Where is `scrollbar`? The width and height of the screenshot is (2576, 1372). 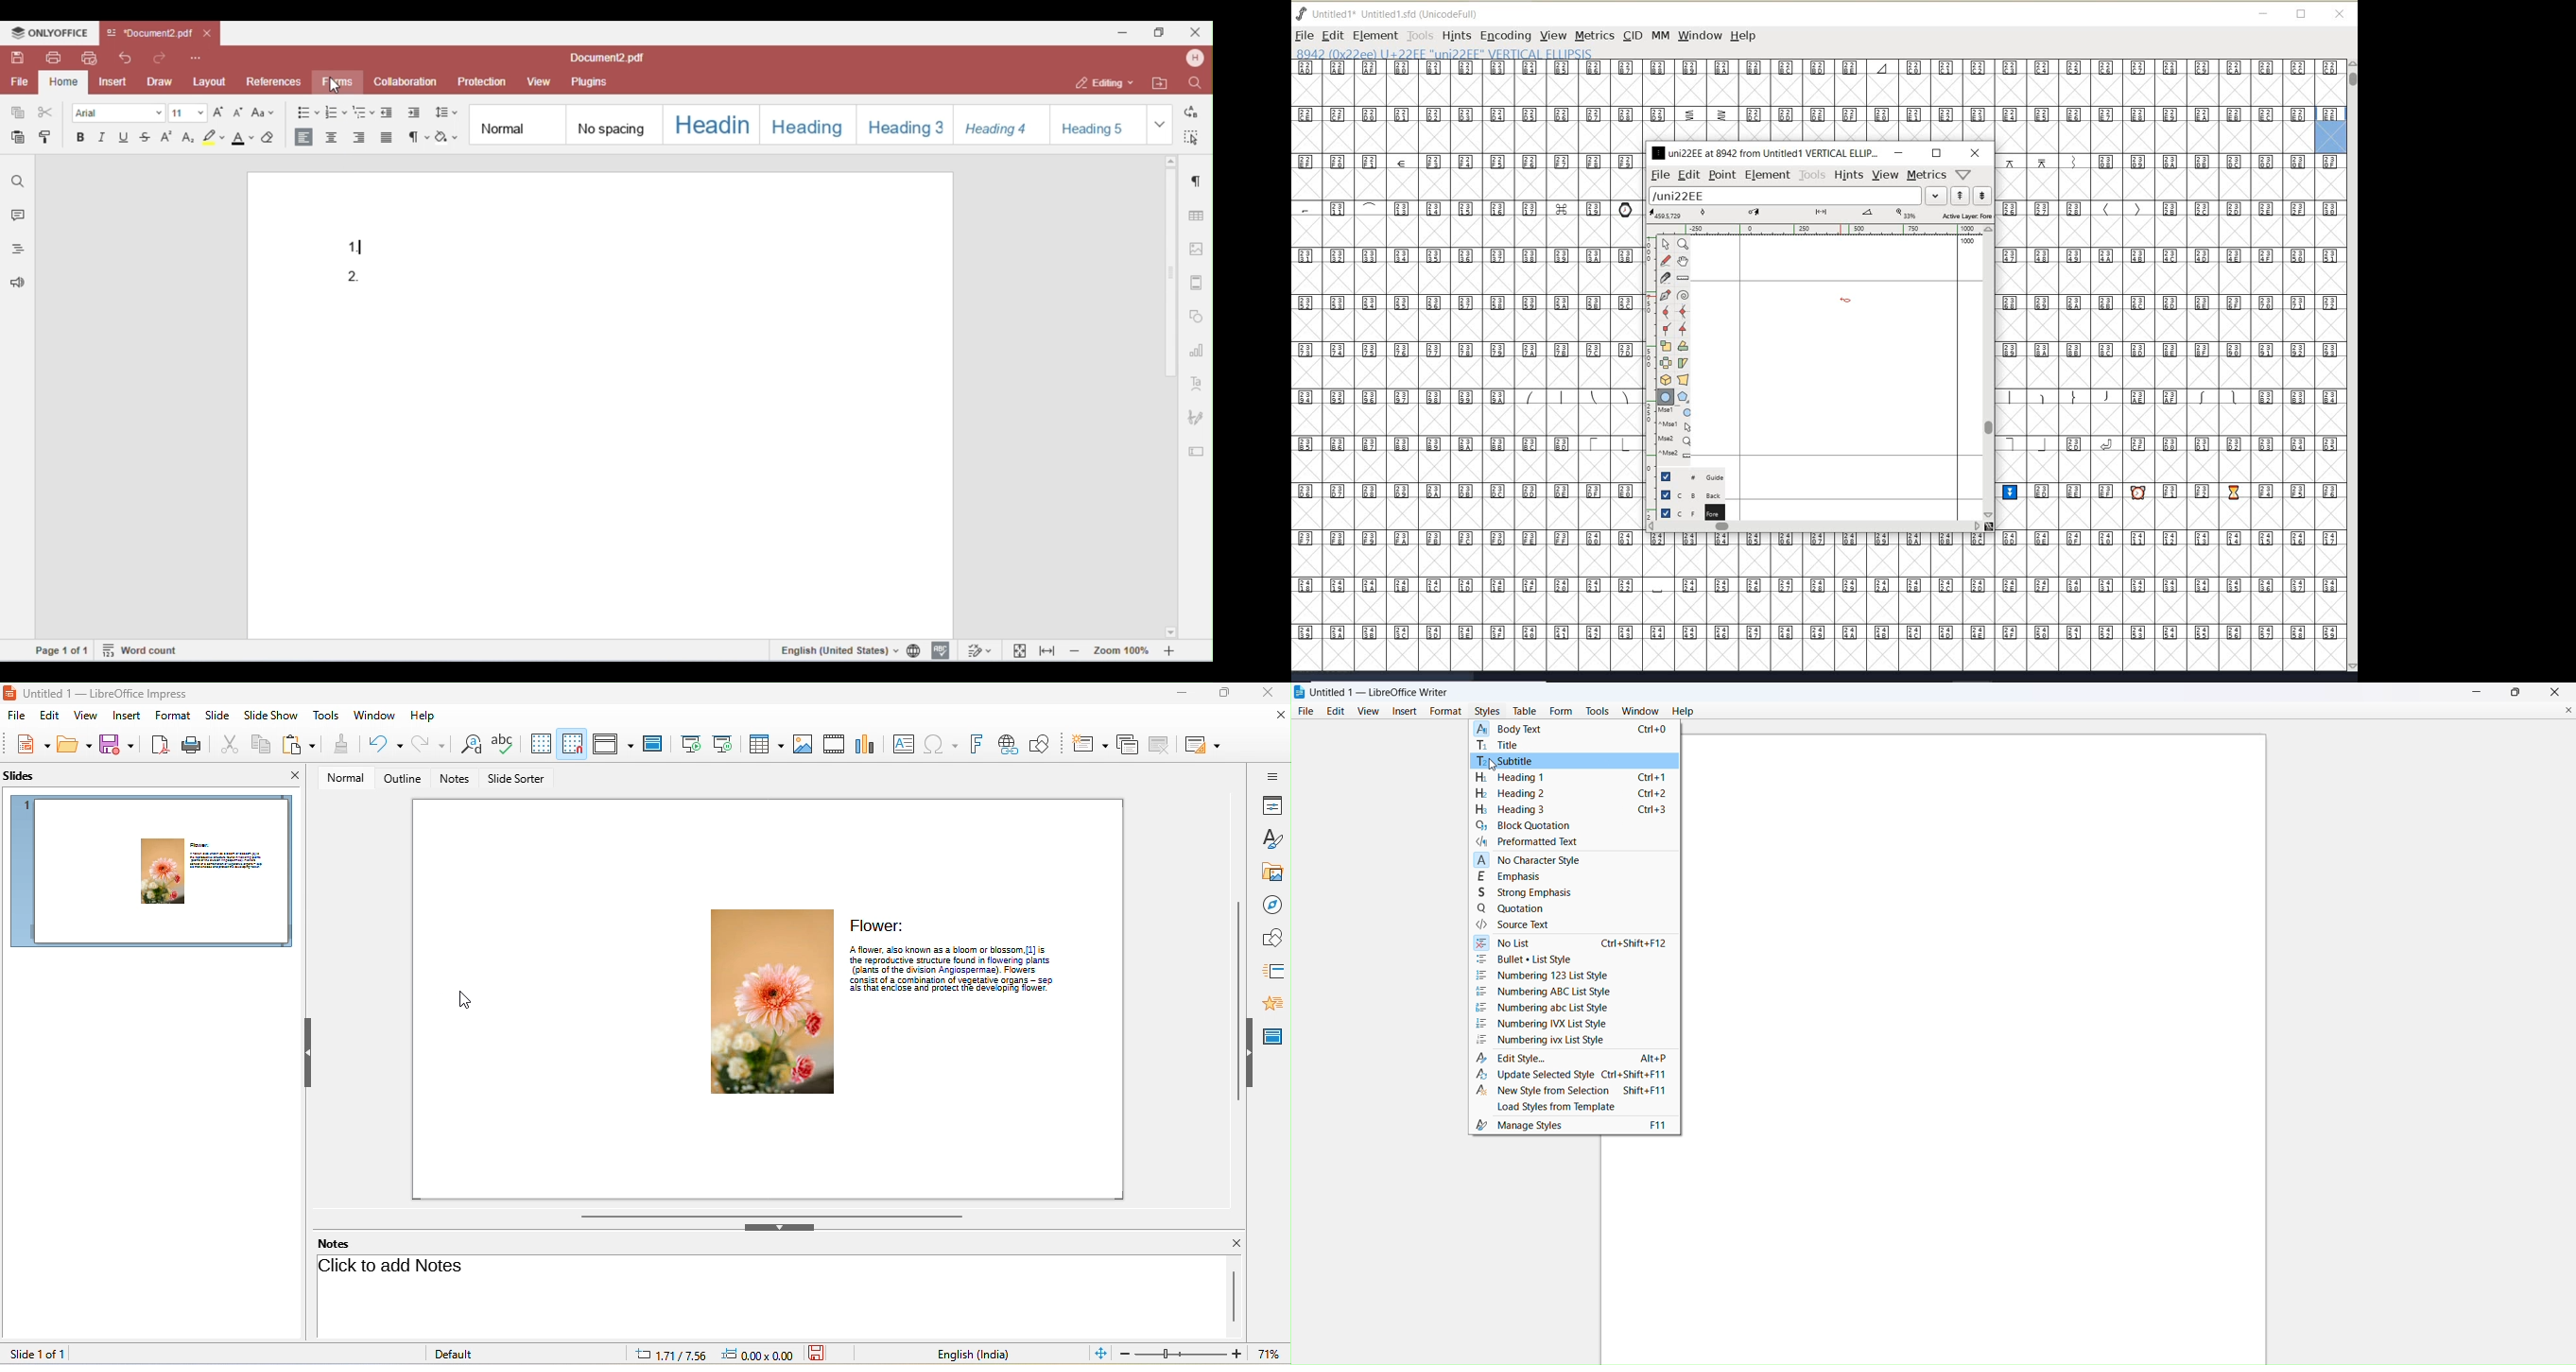
scrollbar is located at coordinates (1988, 372).